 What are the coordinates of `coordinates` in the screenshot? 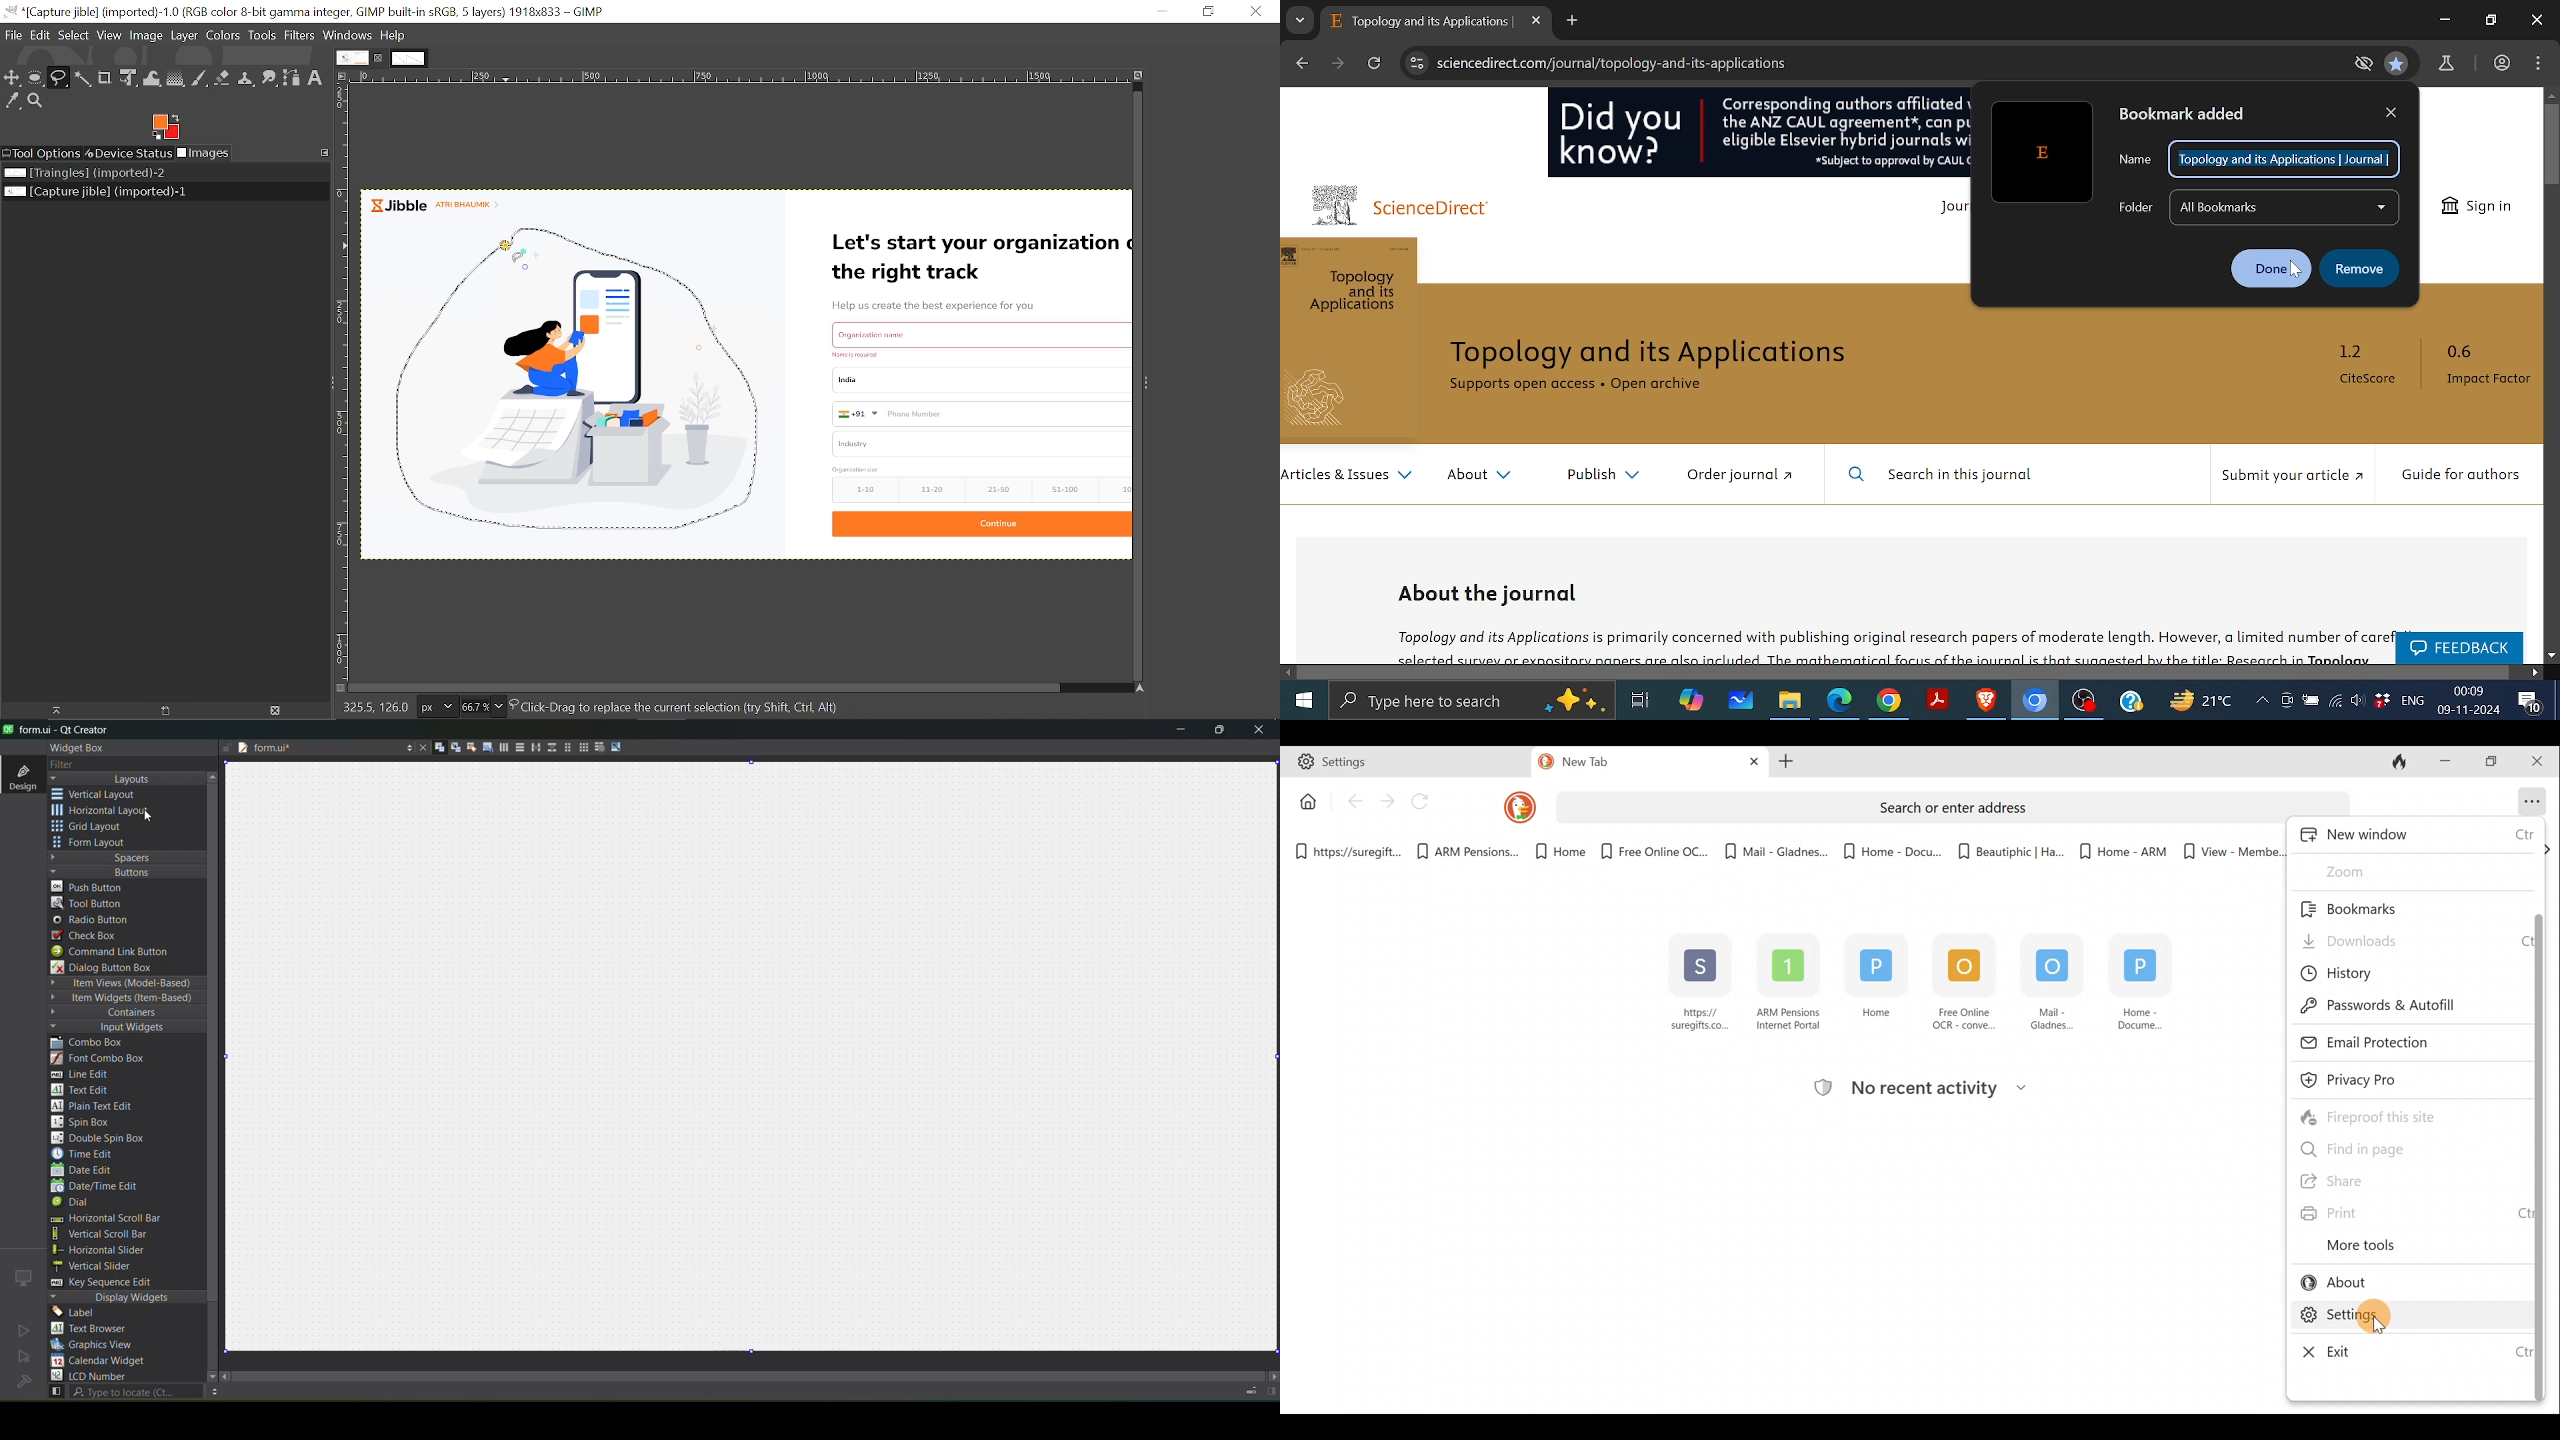 It's located at (372, 708).